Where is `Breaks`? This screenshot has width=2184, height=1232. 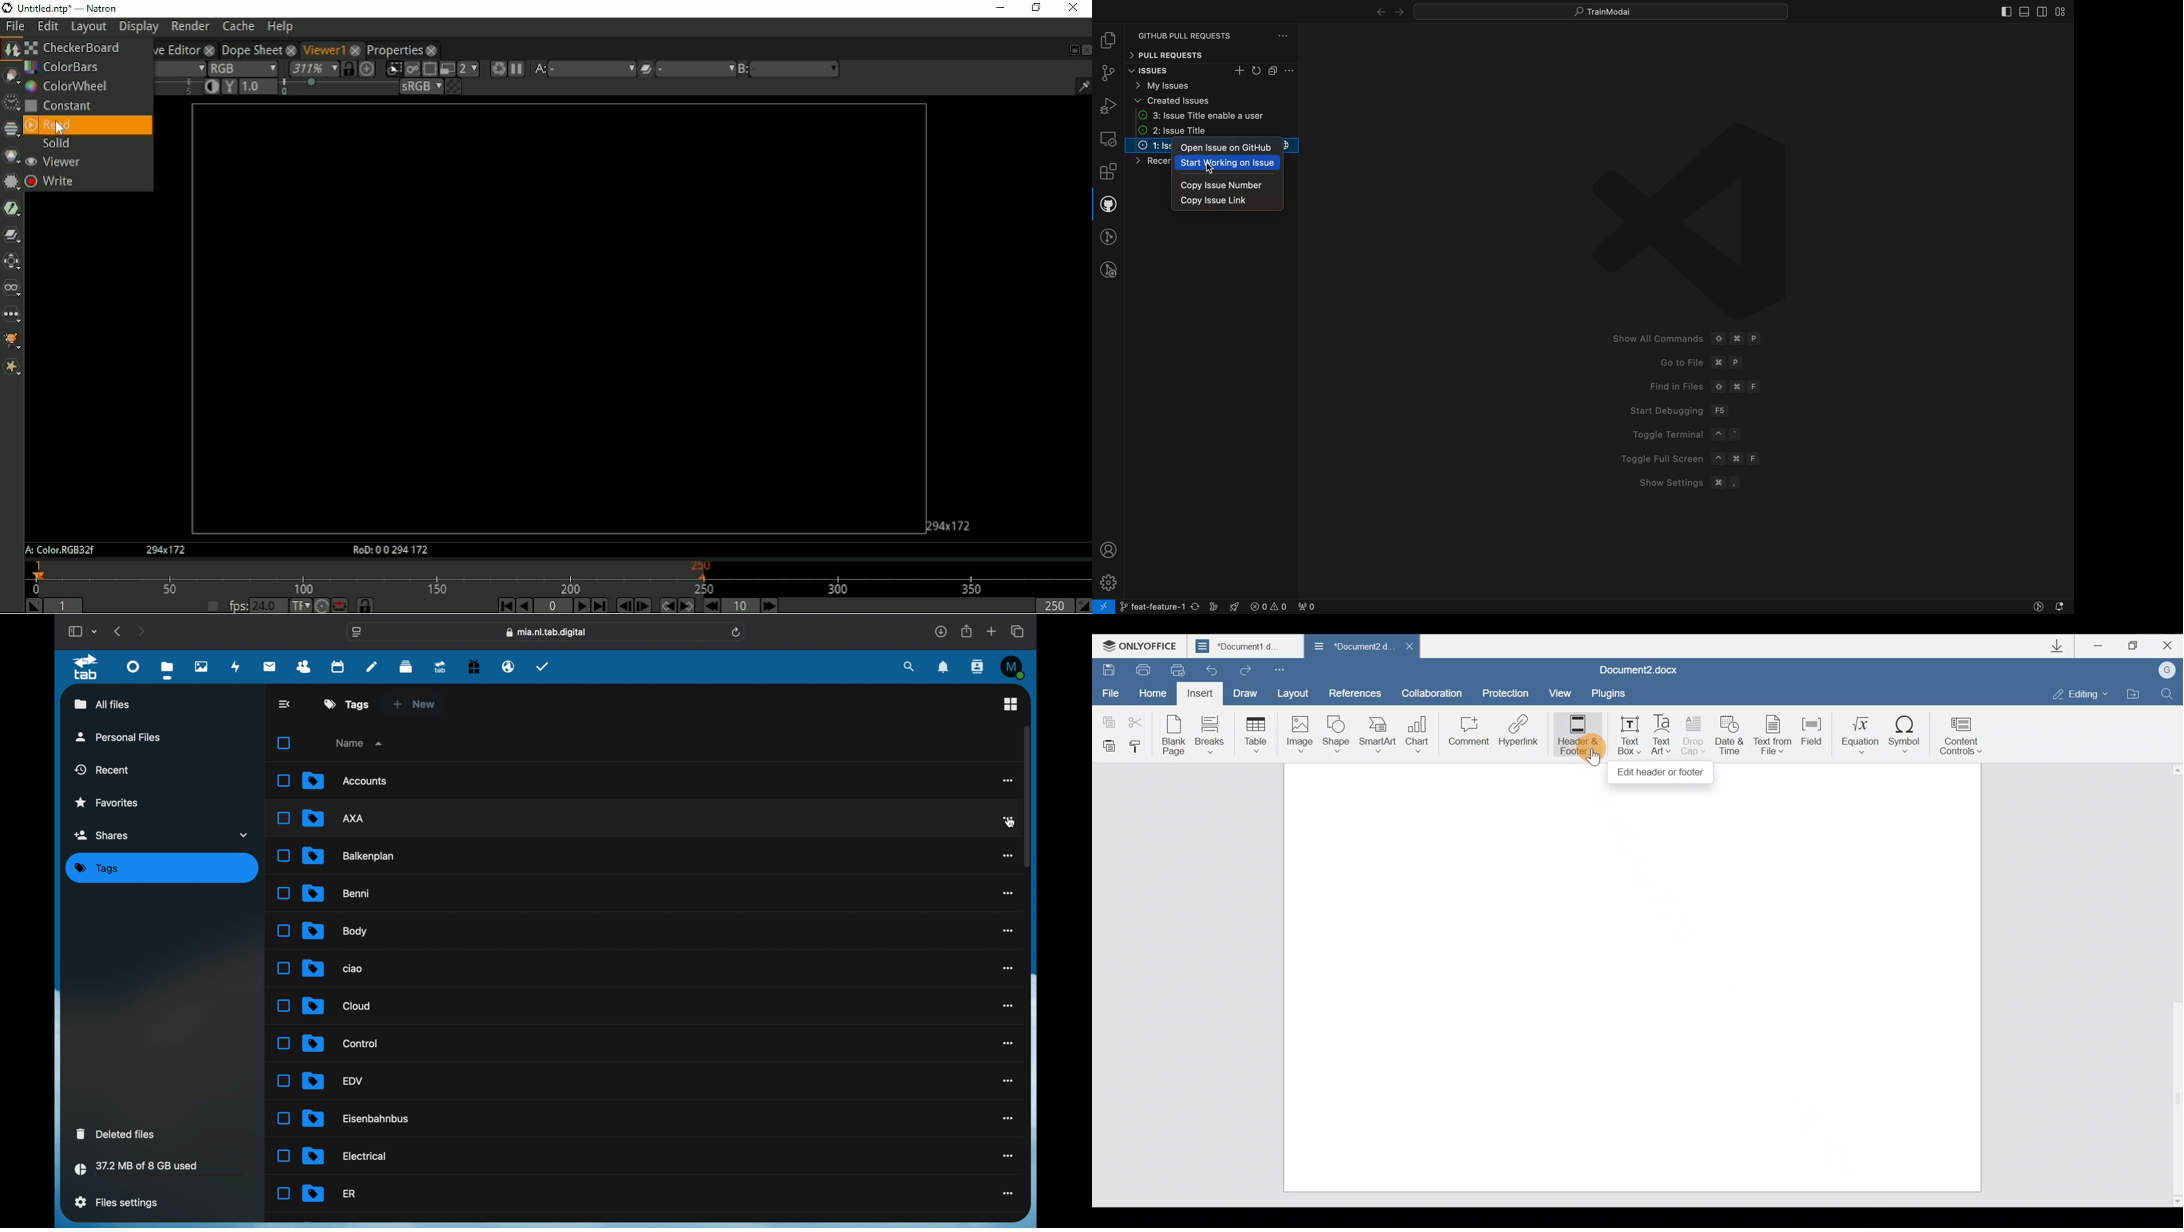
Breaks is located at coordinates (1209, 735).